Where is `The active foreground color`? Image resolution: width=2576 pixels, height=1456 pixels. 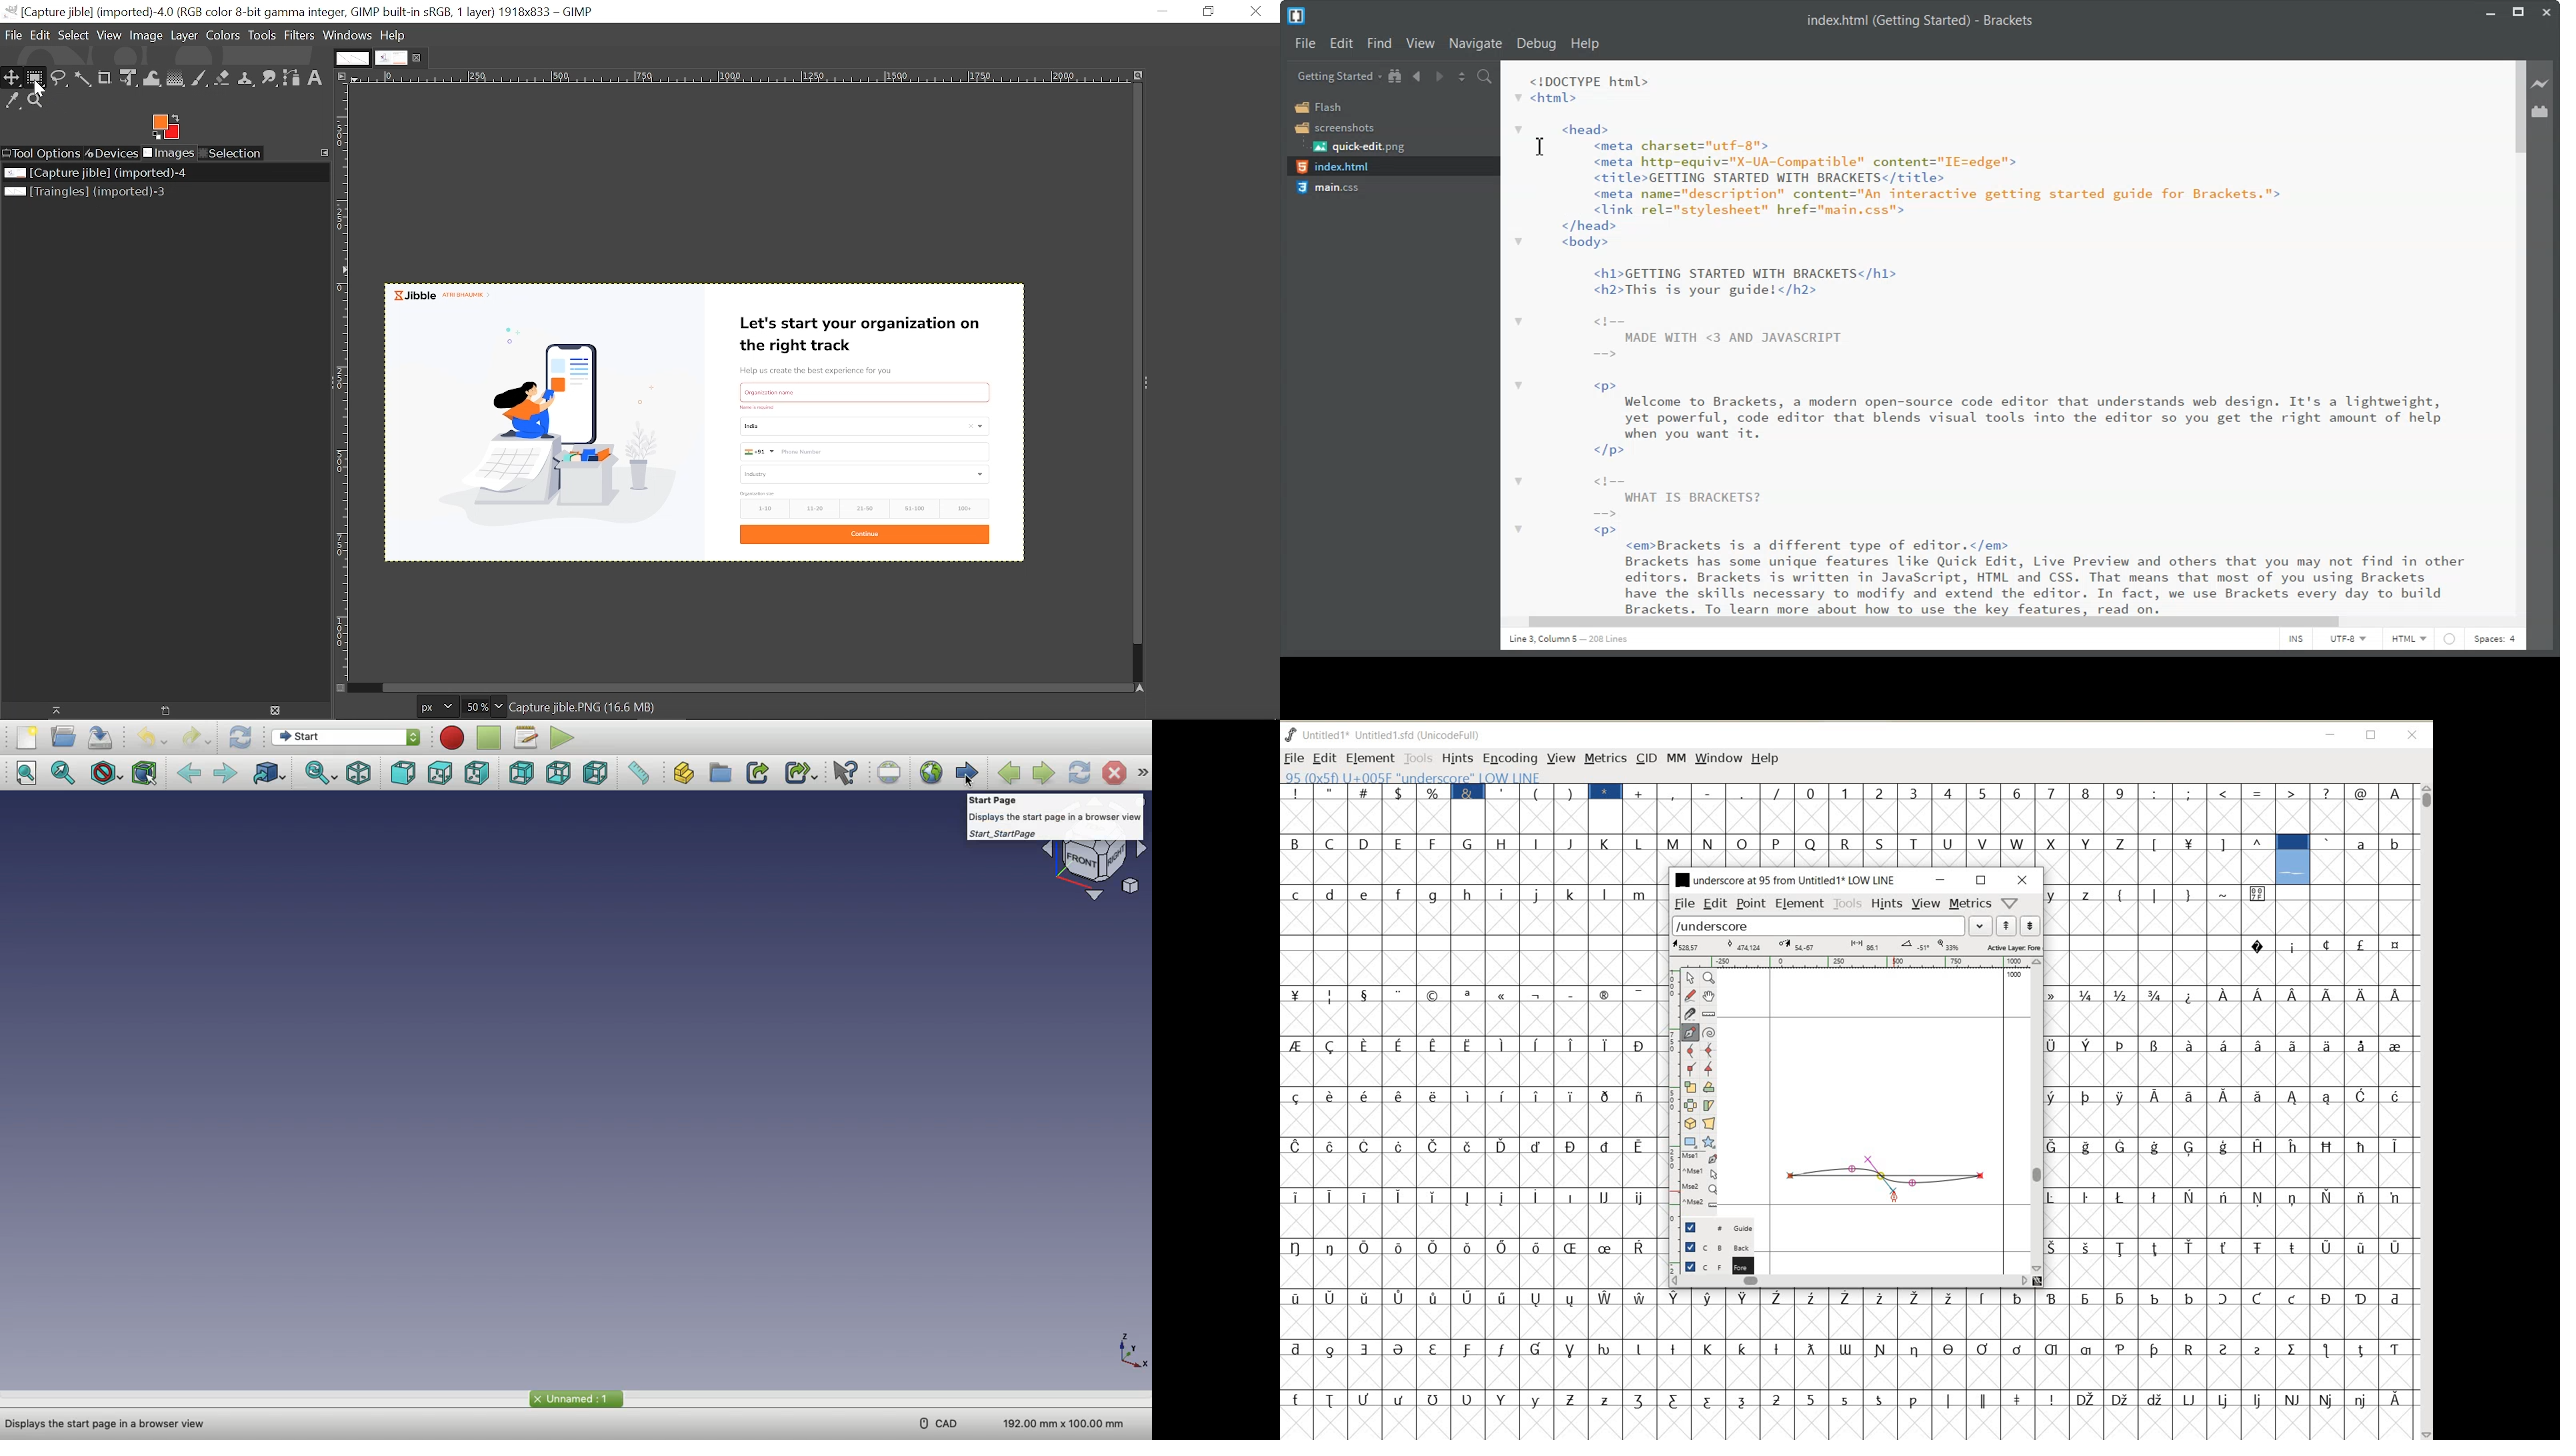
The active foreground color is located at coordinates (165, 127).